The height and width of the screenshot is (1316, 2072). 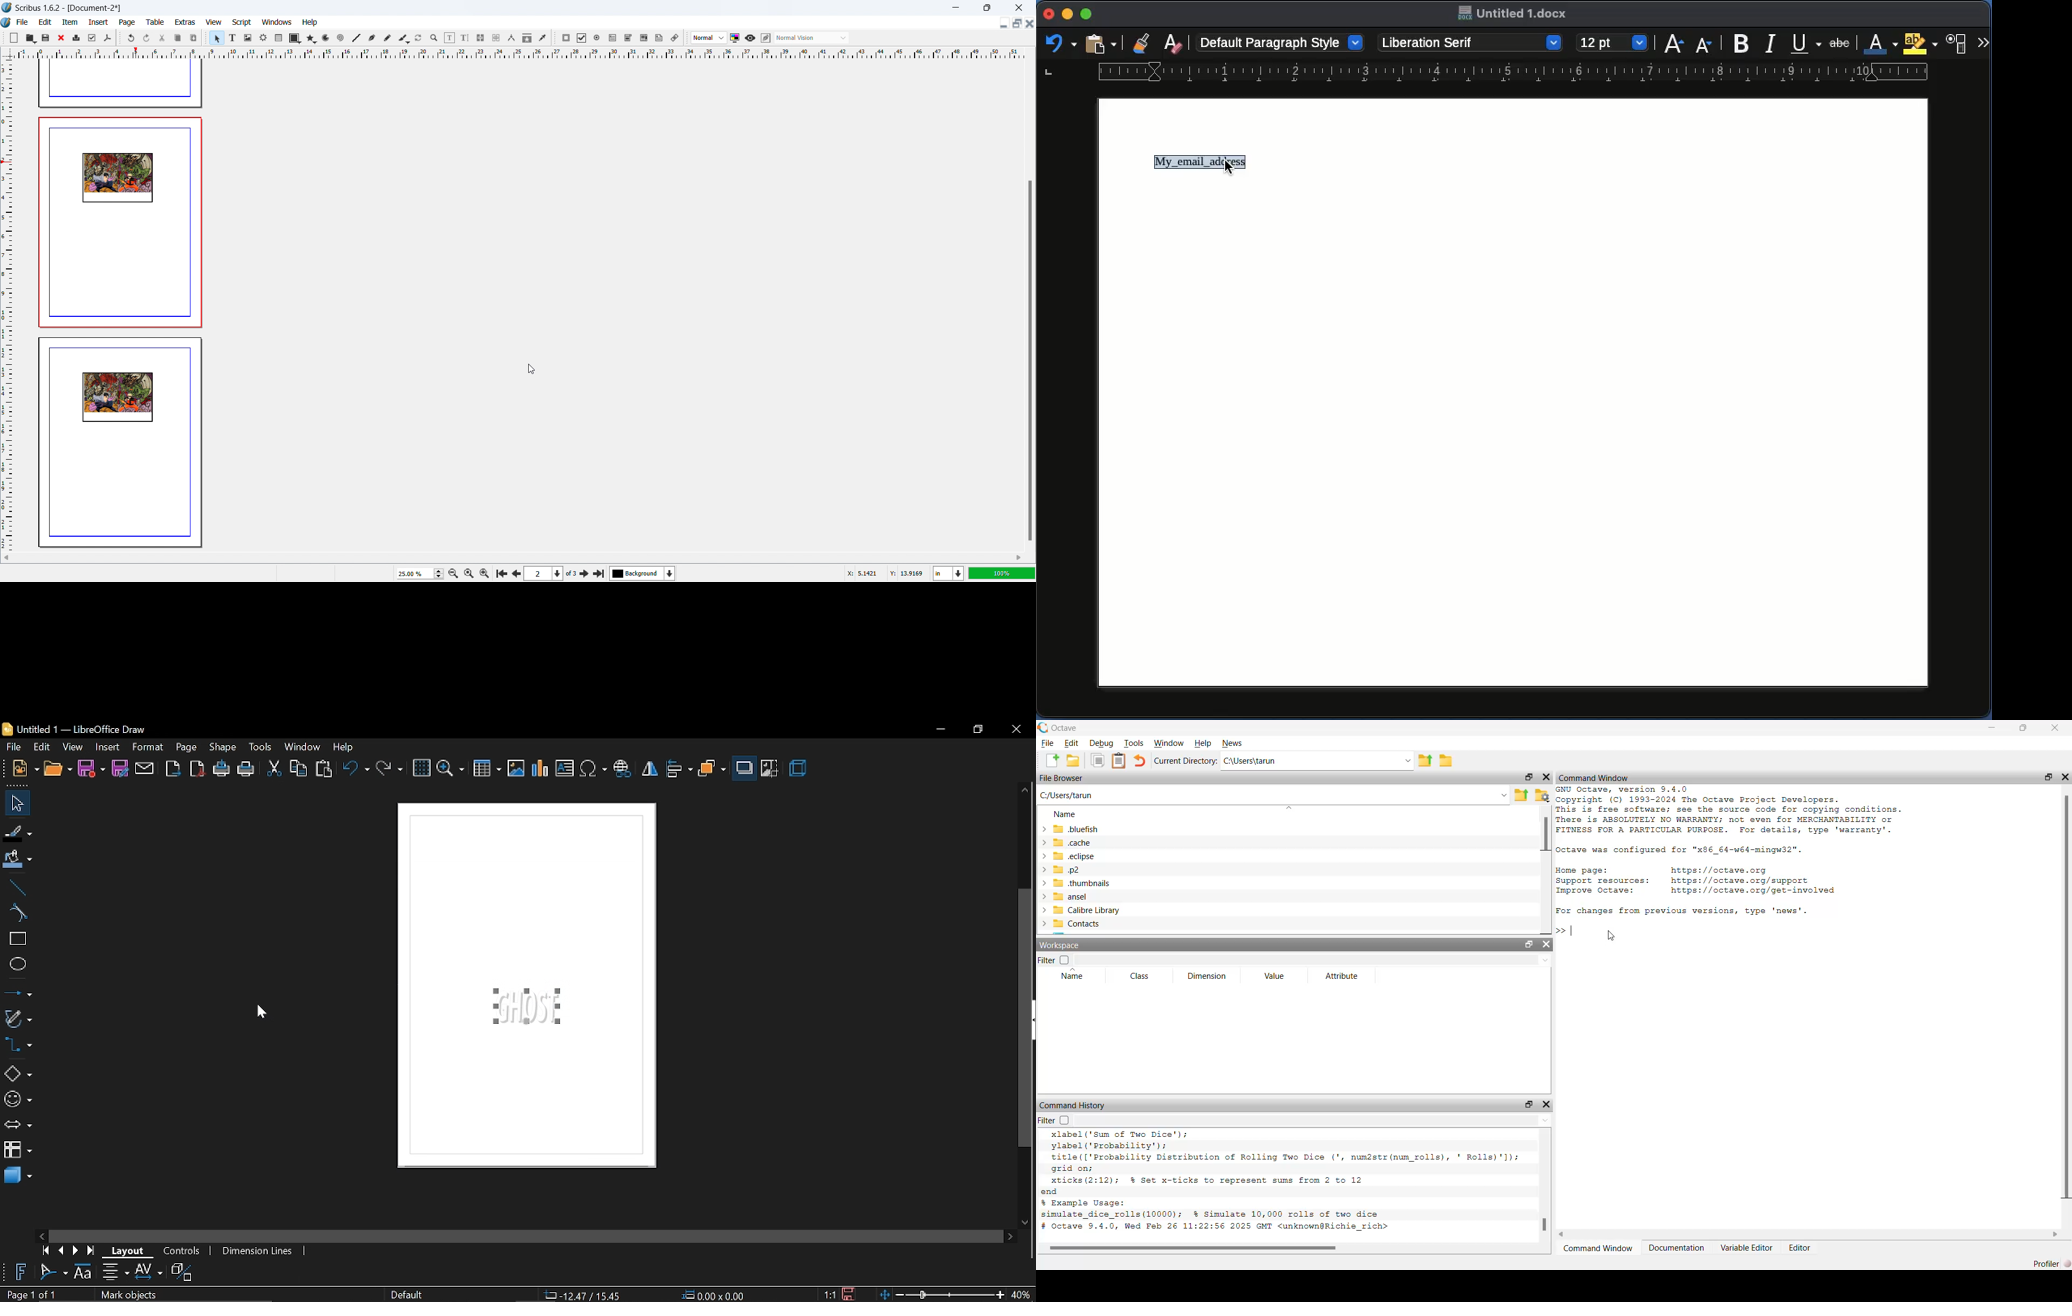 I want to click on save as, so click(x=121, y=769).